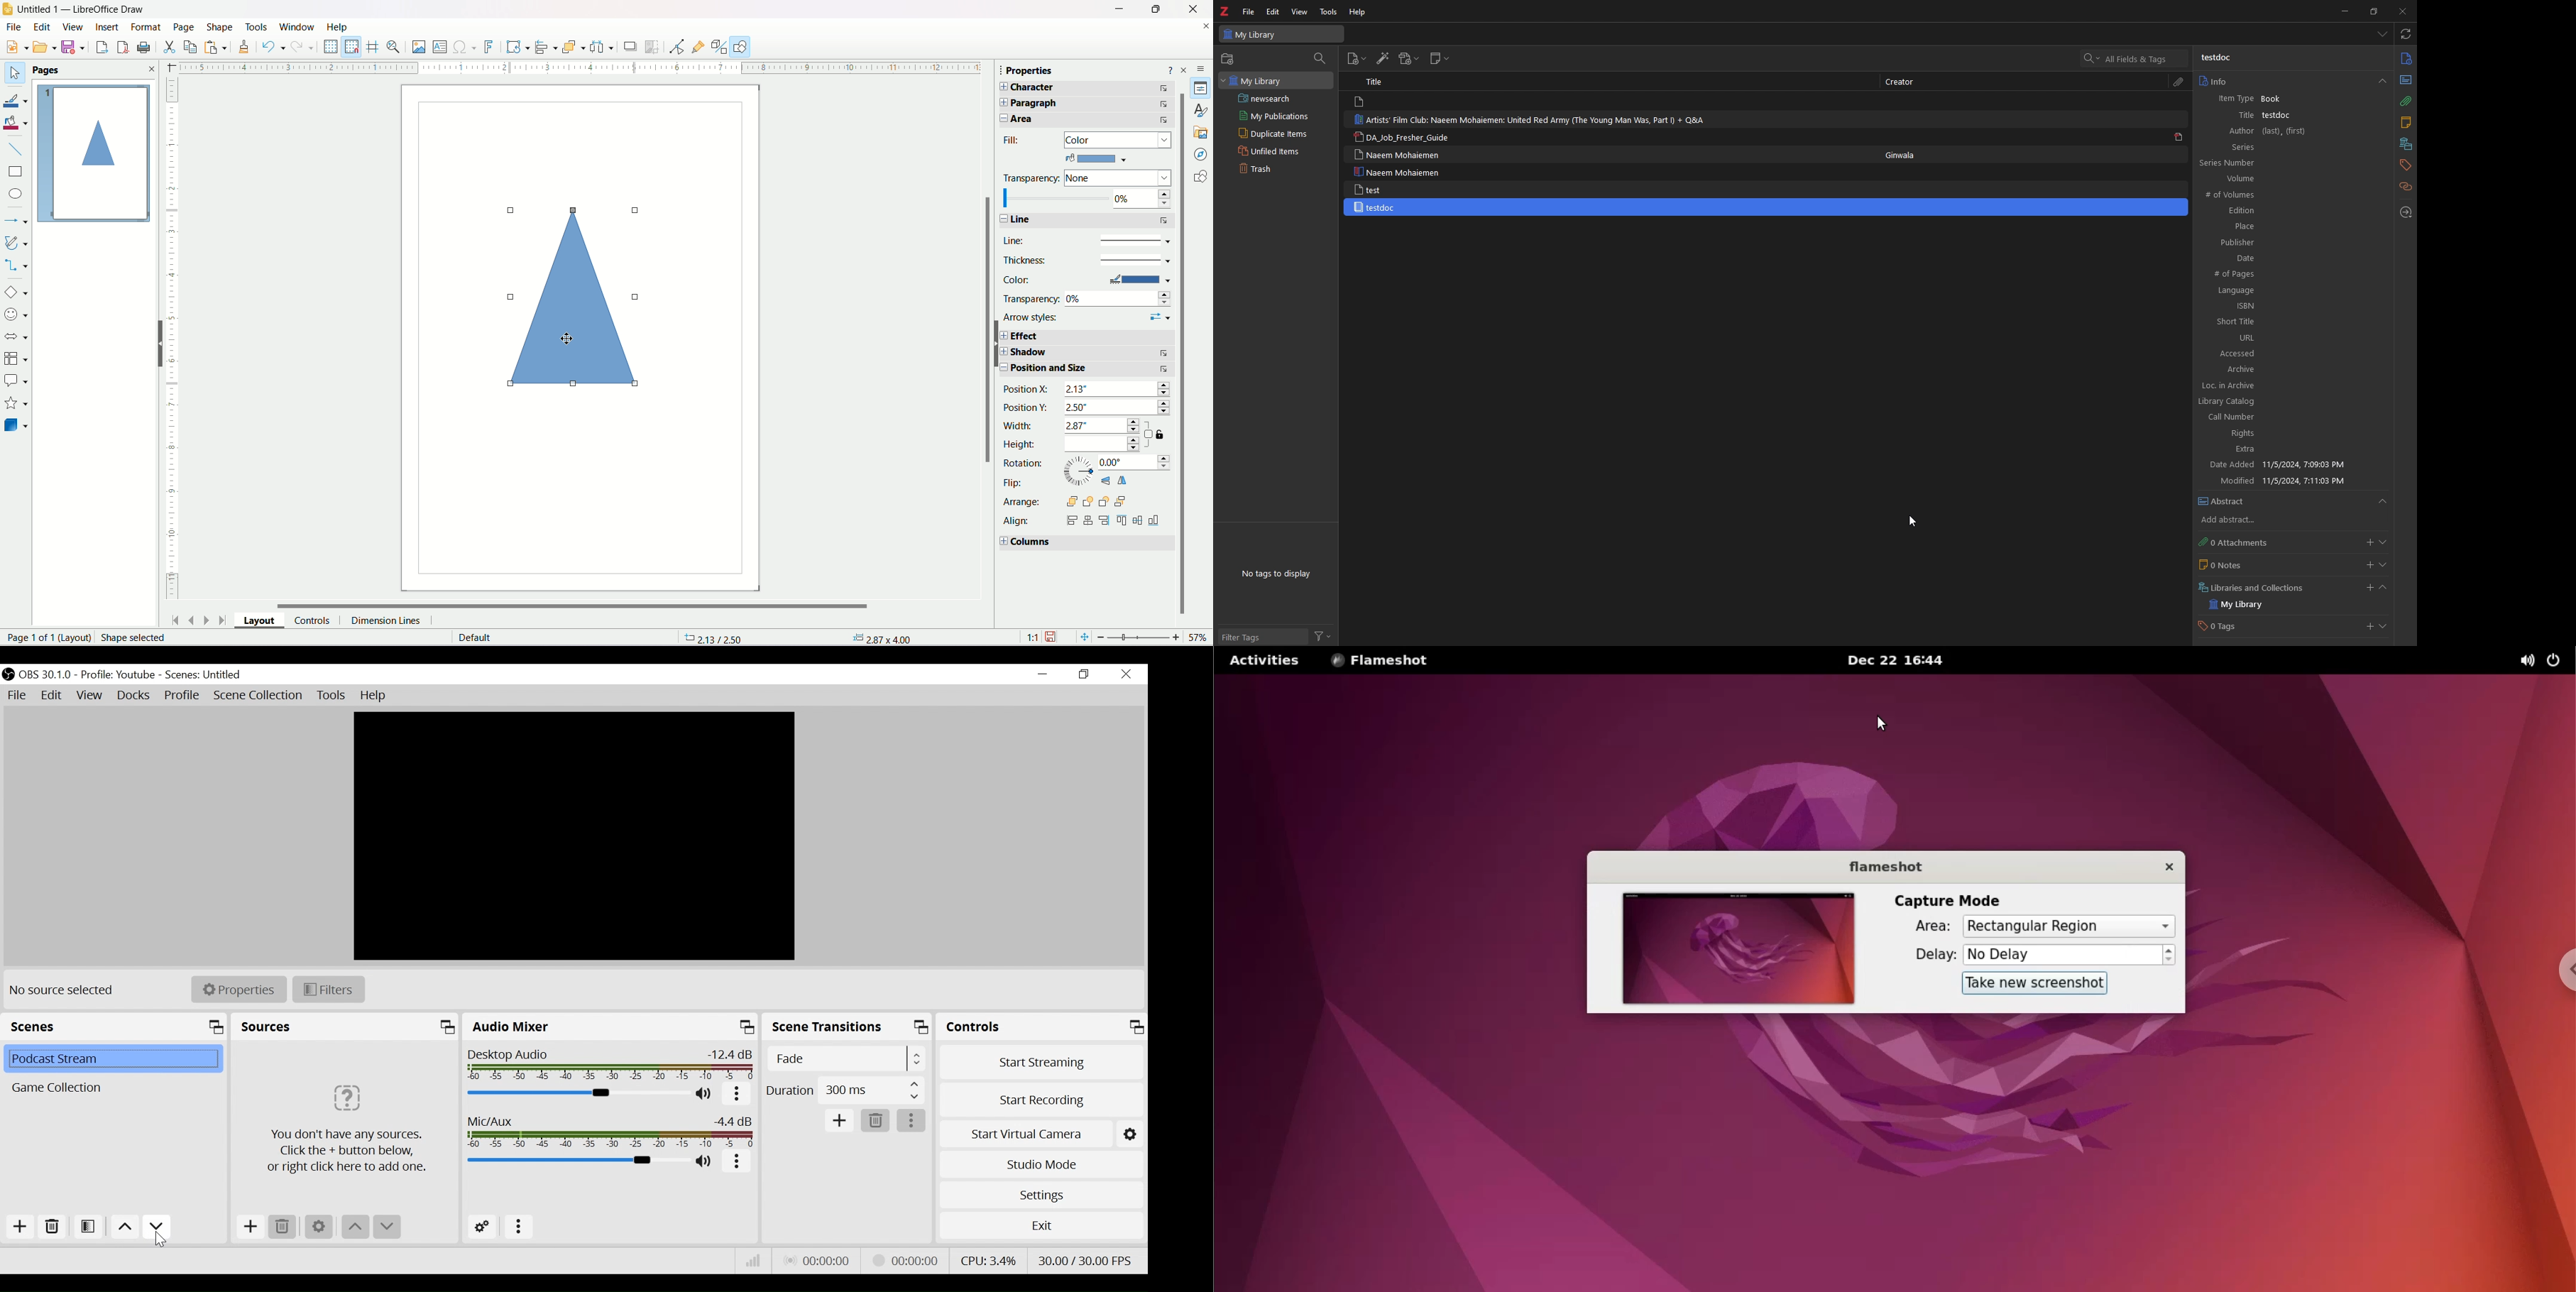 The width and height of the screenshot is (2576, 1316). Describe the element at coordinates (1042, 674) in the screenshot. I see `minimize` at that location.